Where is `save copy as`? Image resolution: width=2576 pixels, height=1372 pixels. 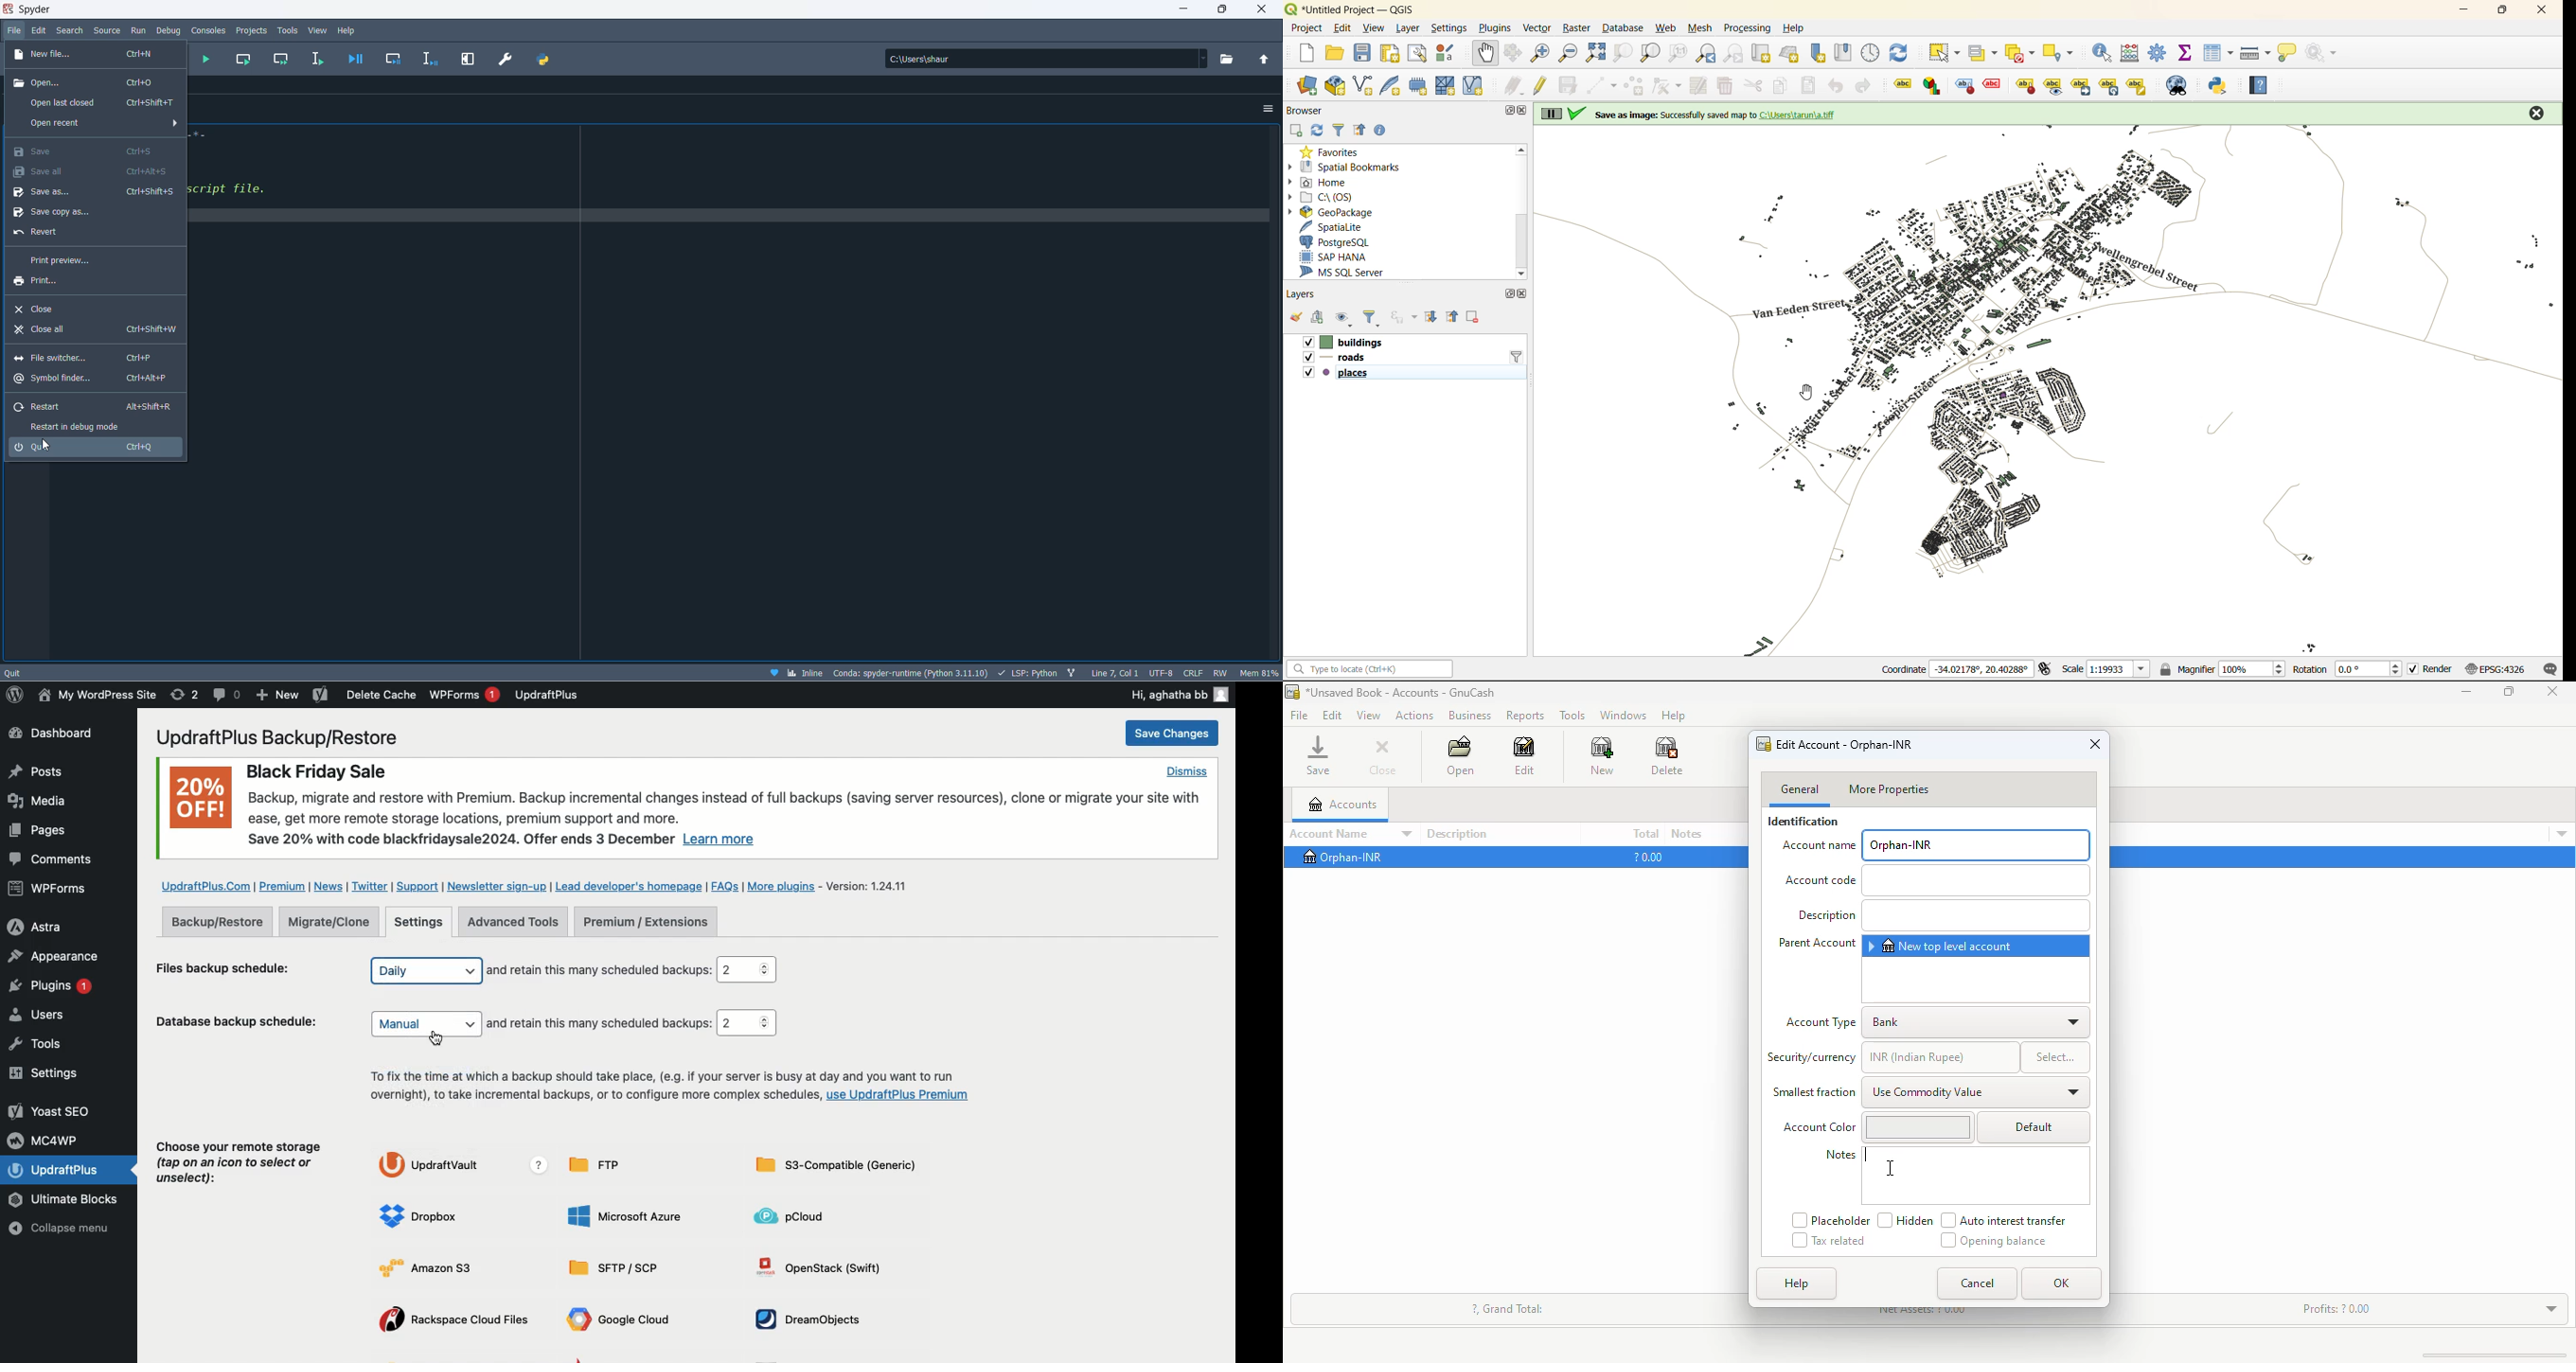
save copy as is located at coordinates (95, 214).